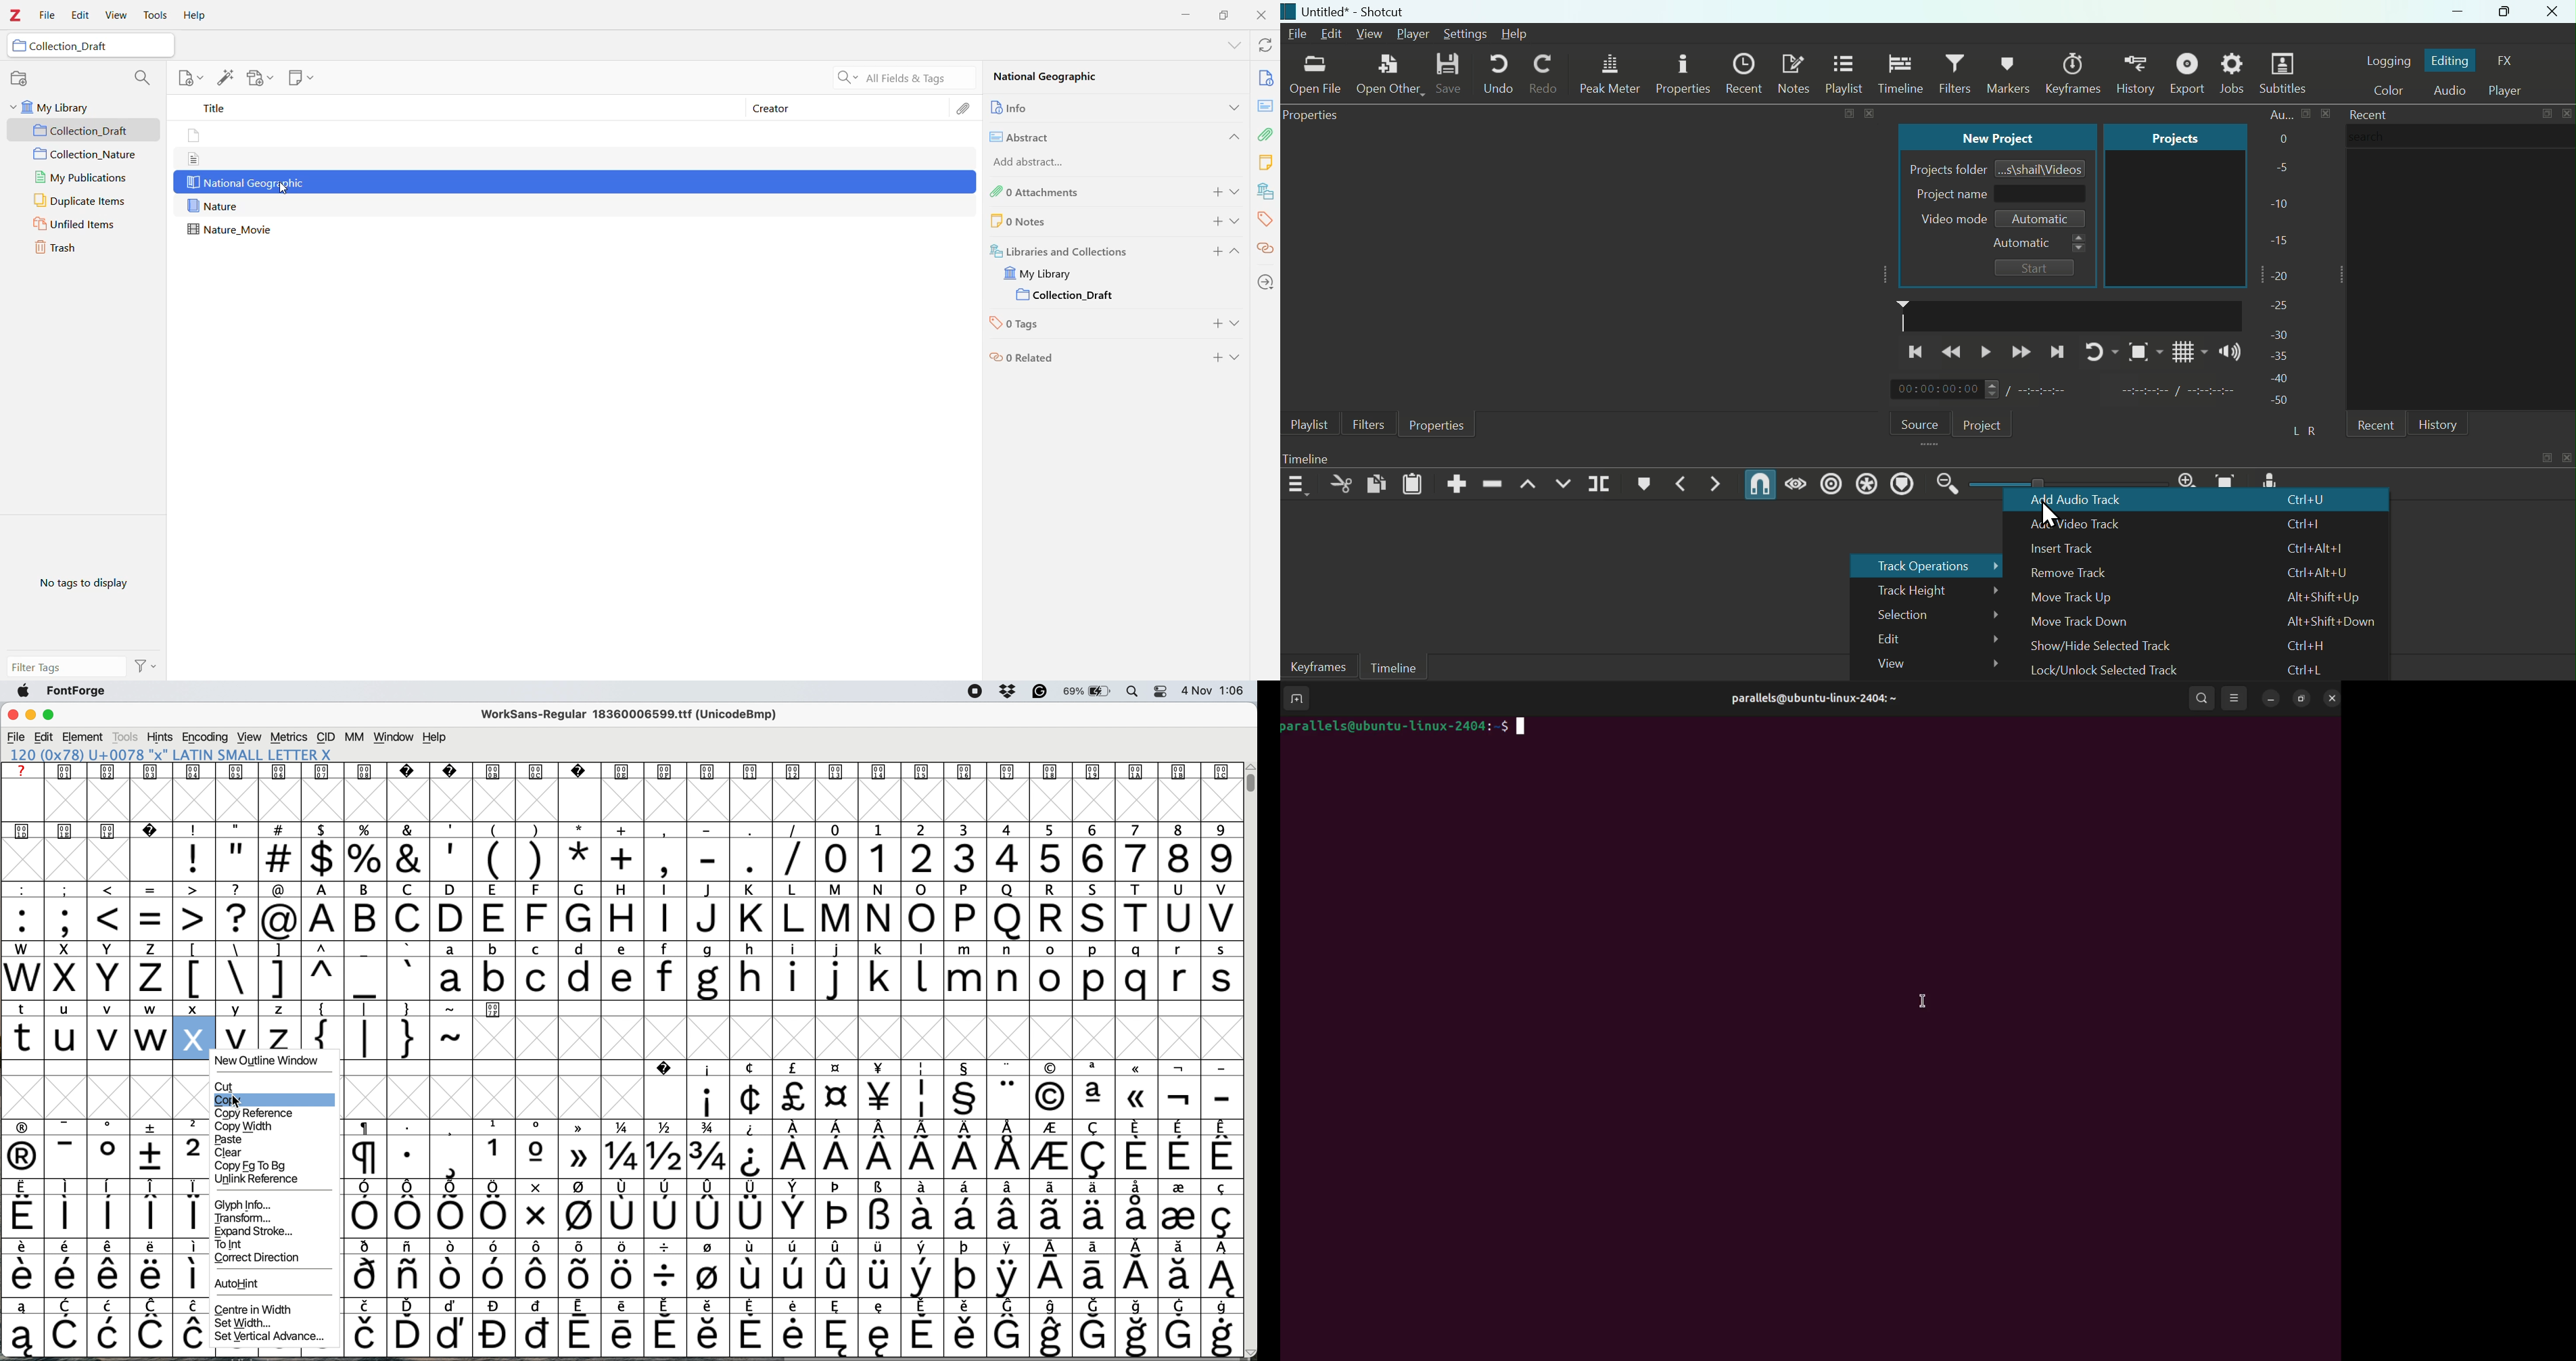 The image size is (2576, 1372). Describe the element at coordinates (2172, 392) in the screenshot. I see `in point` at that location.